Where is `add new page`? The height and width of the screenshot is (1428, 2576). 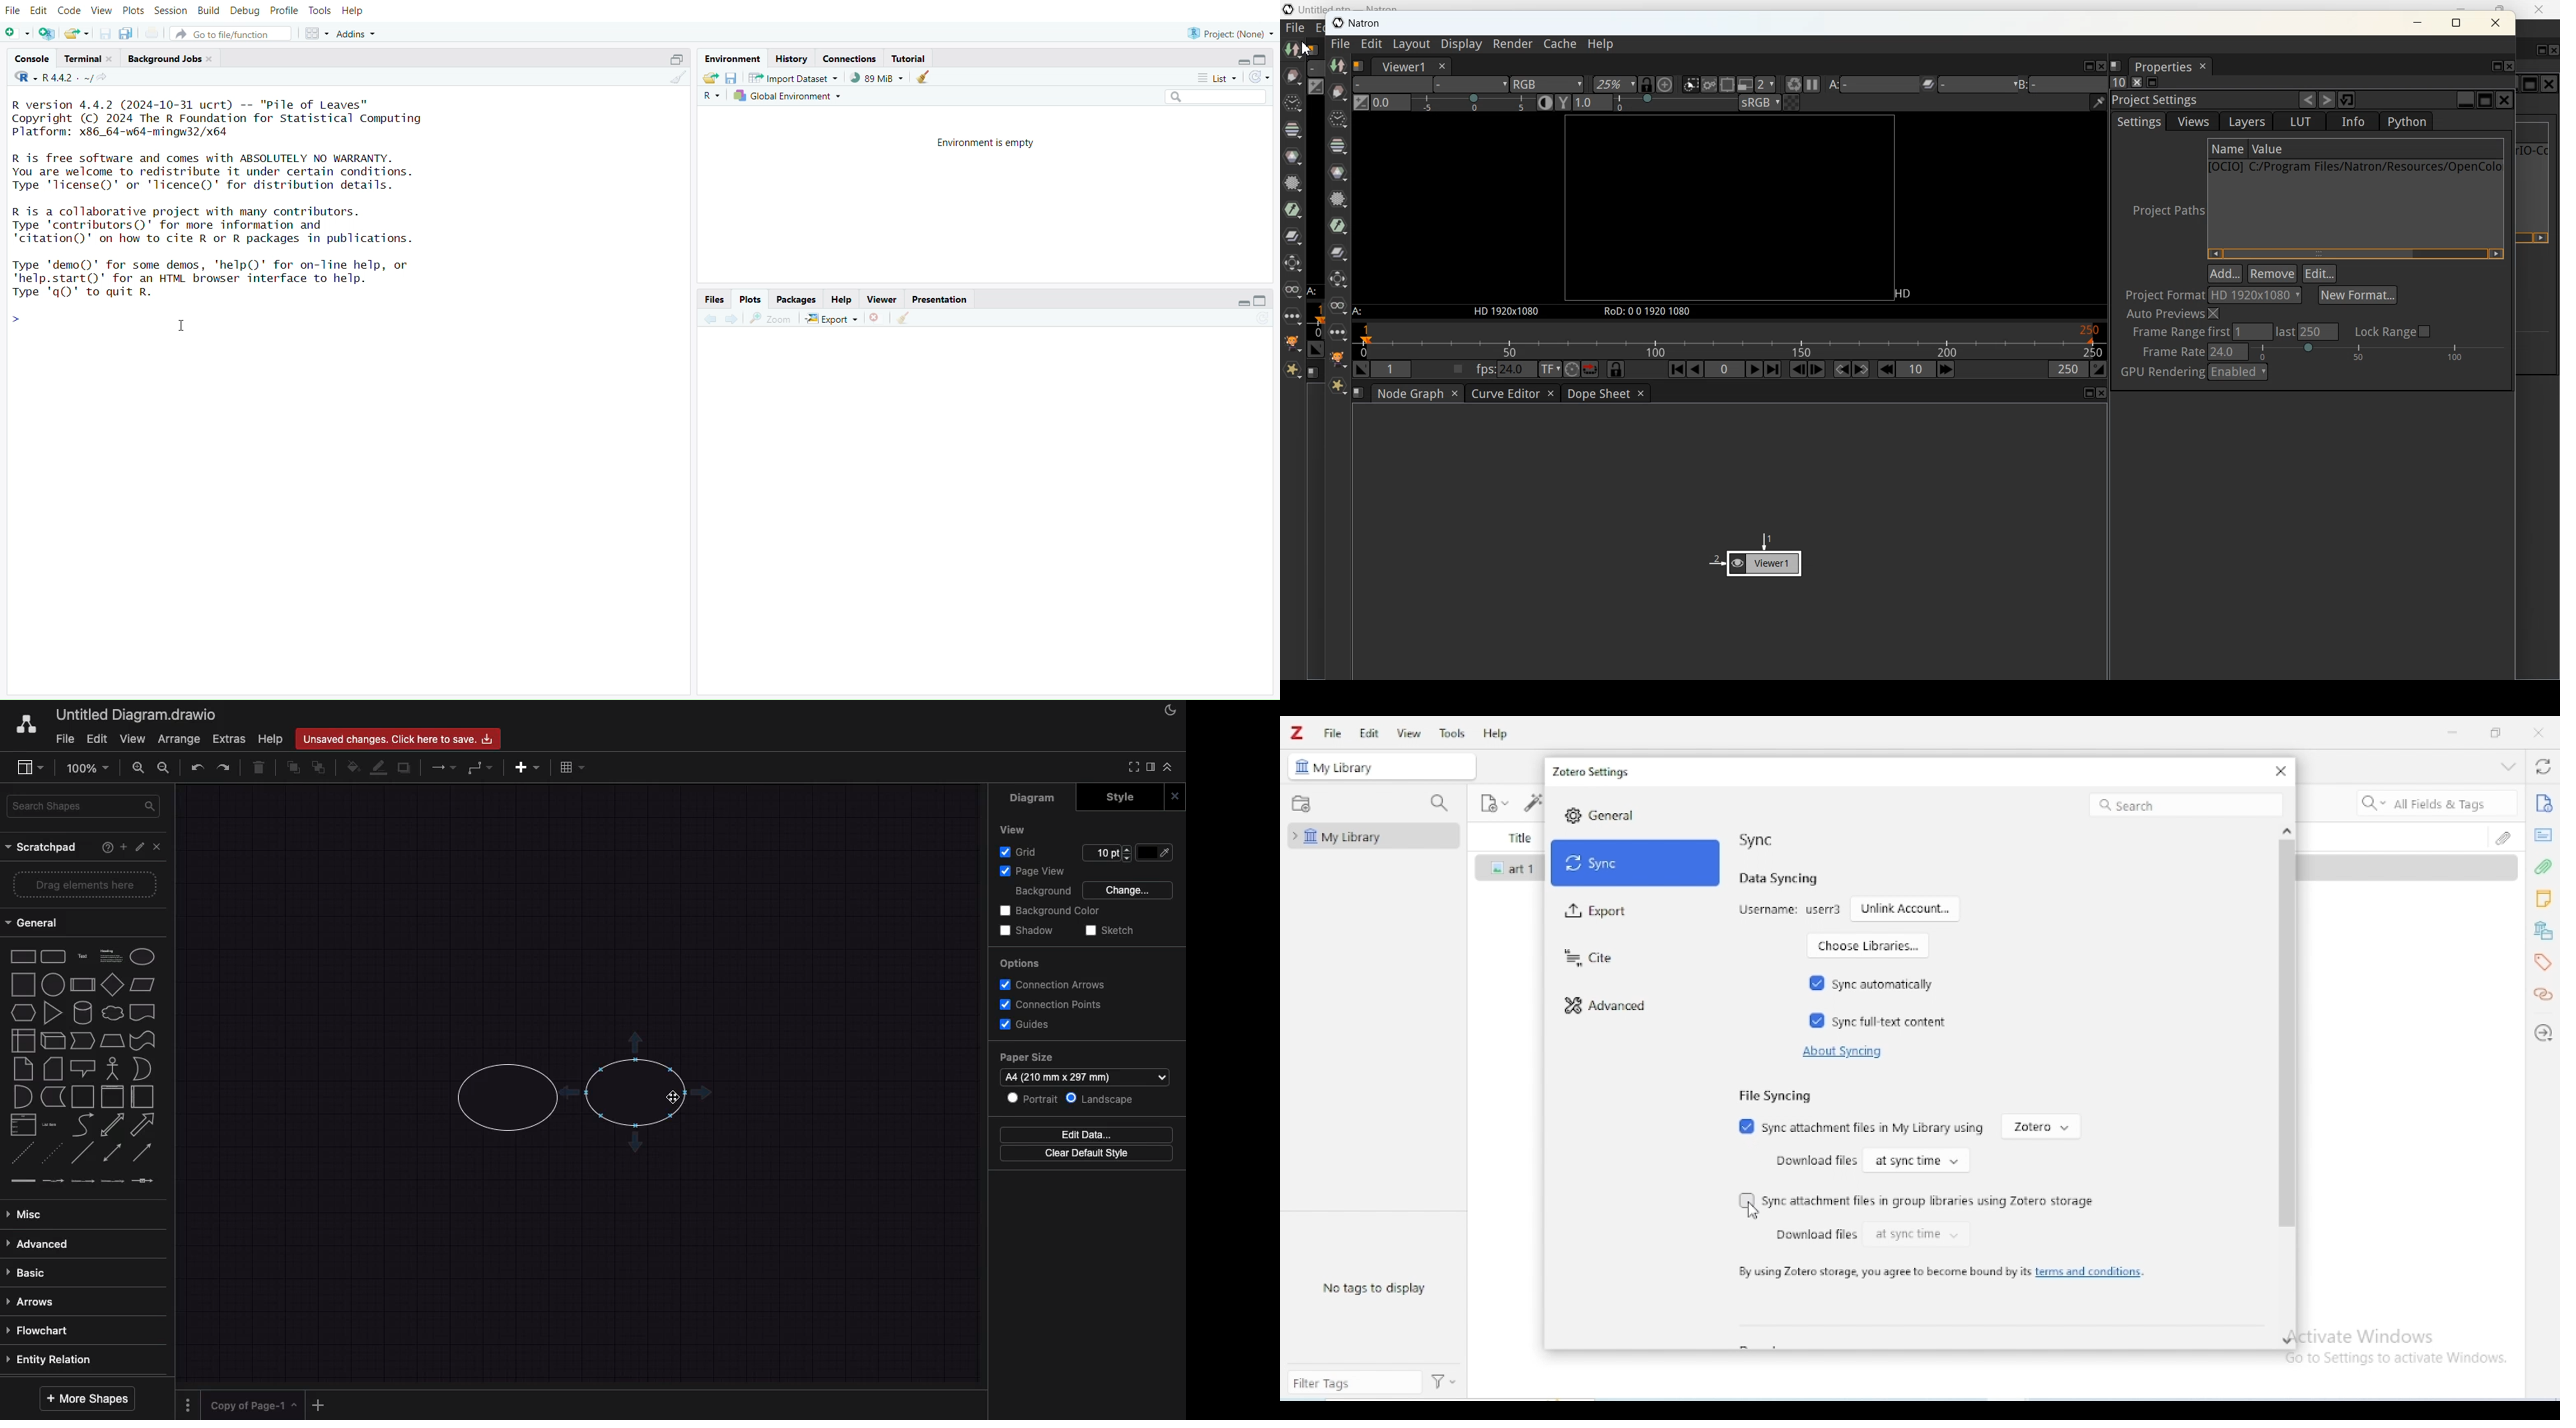
add new page is located at coordinates (319, 1405).